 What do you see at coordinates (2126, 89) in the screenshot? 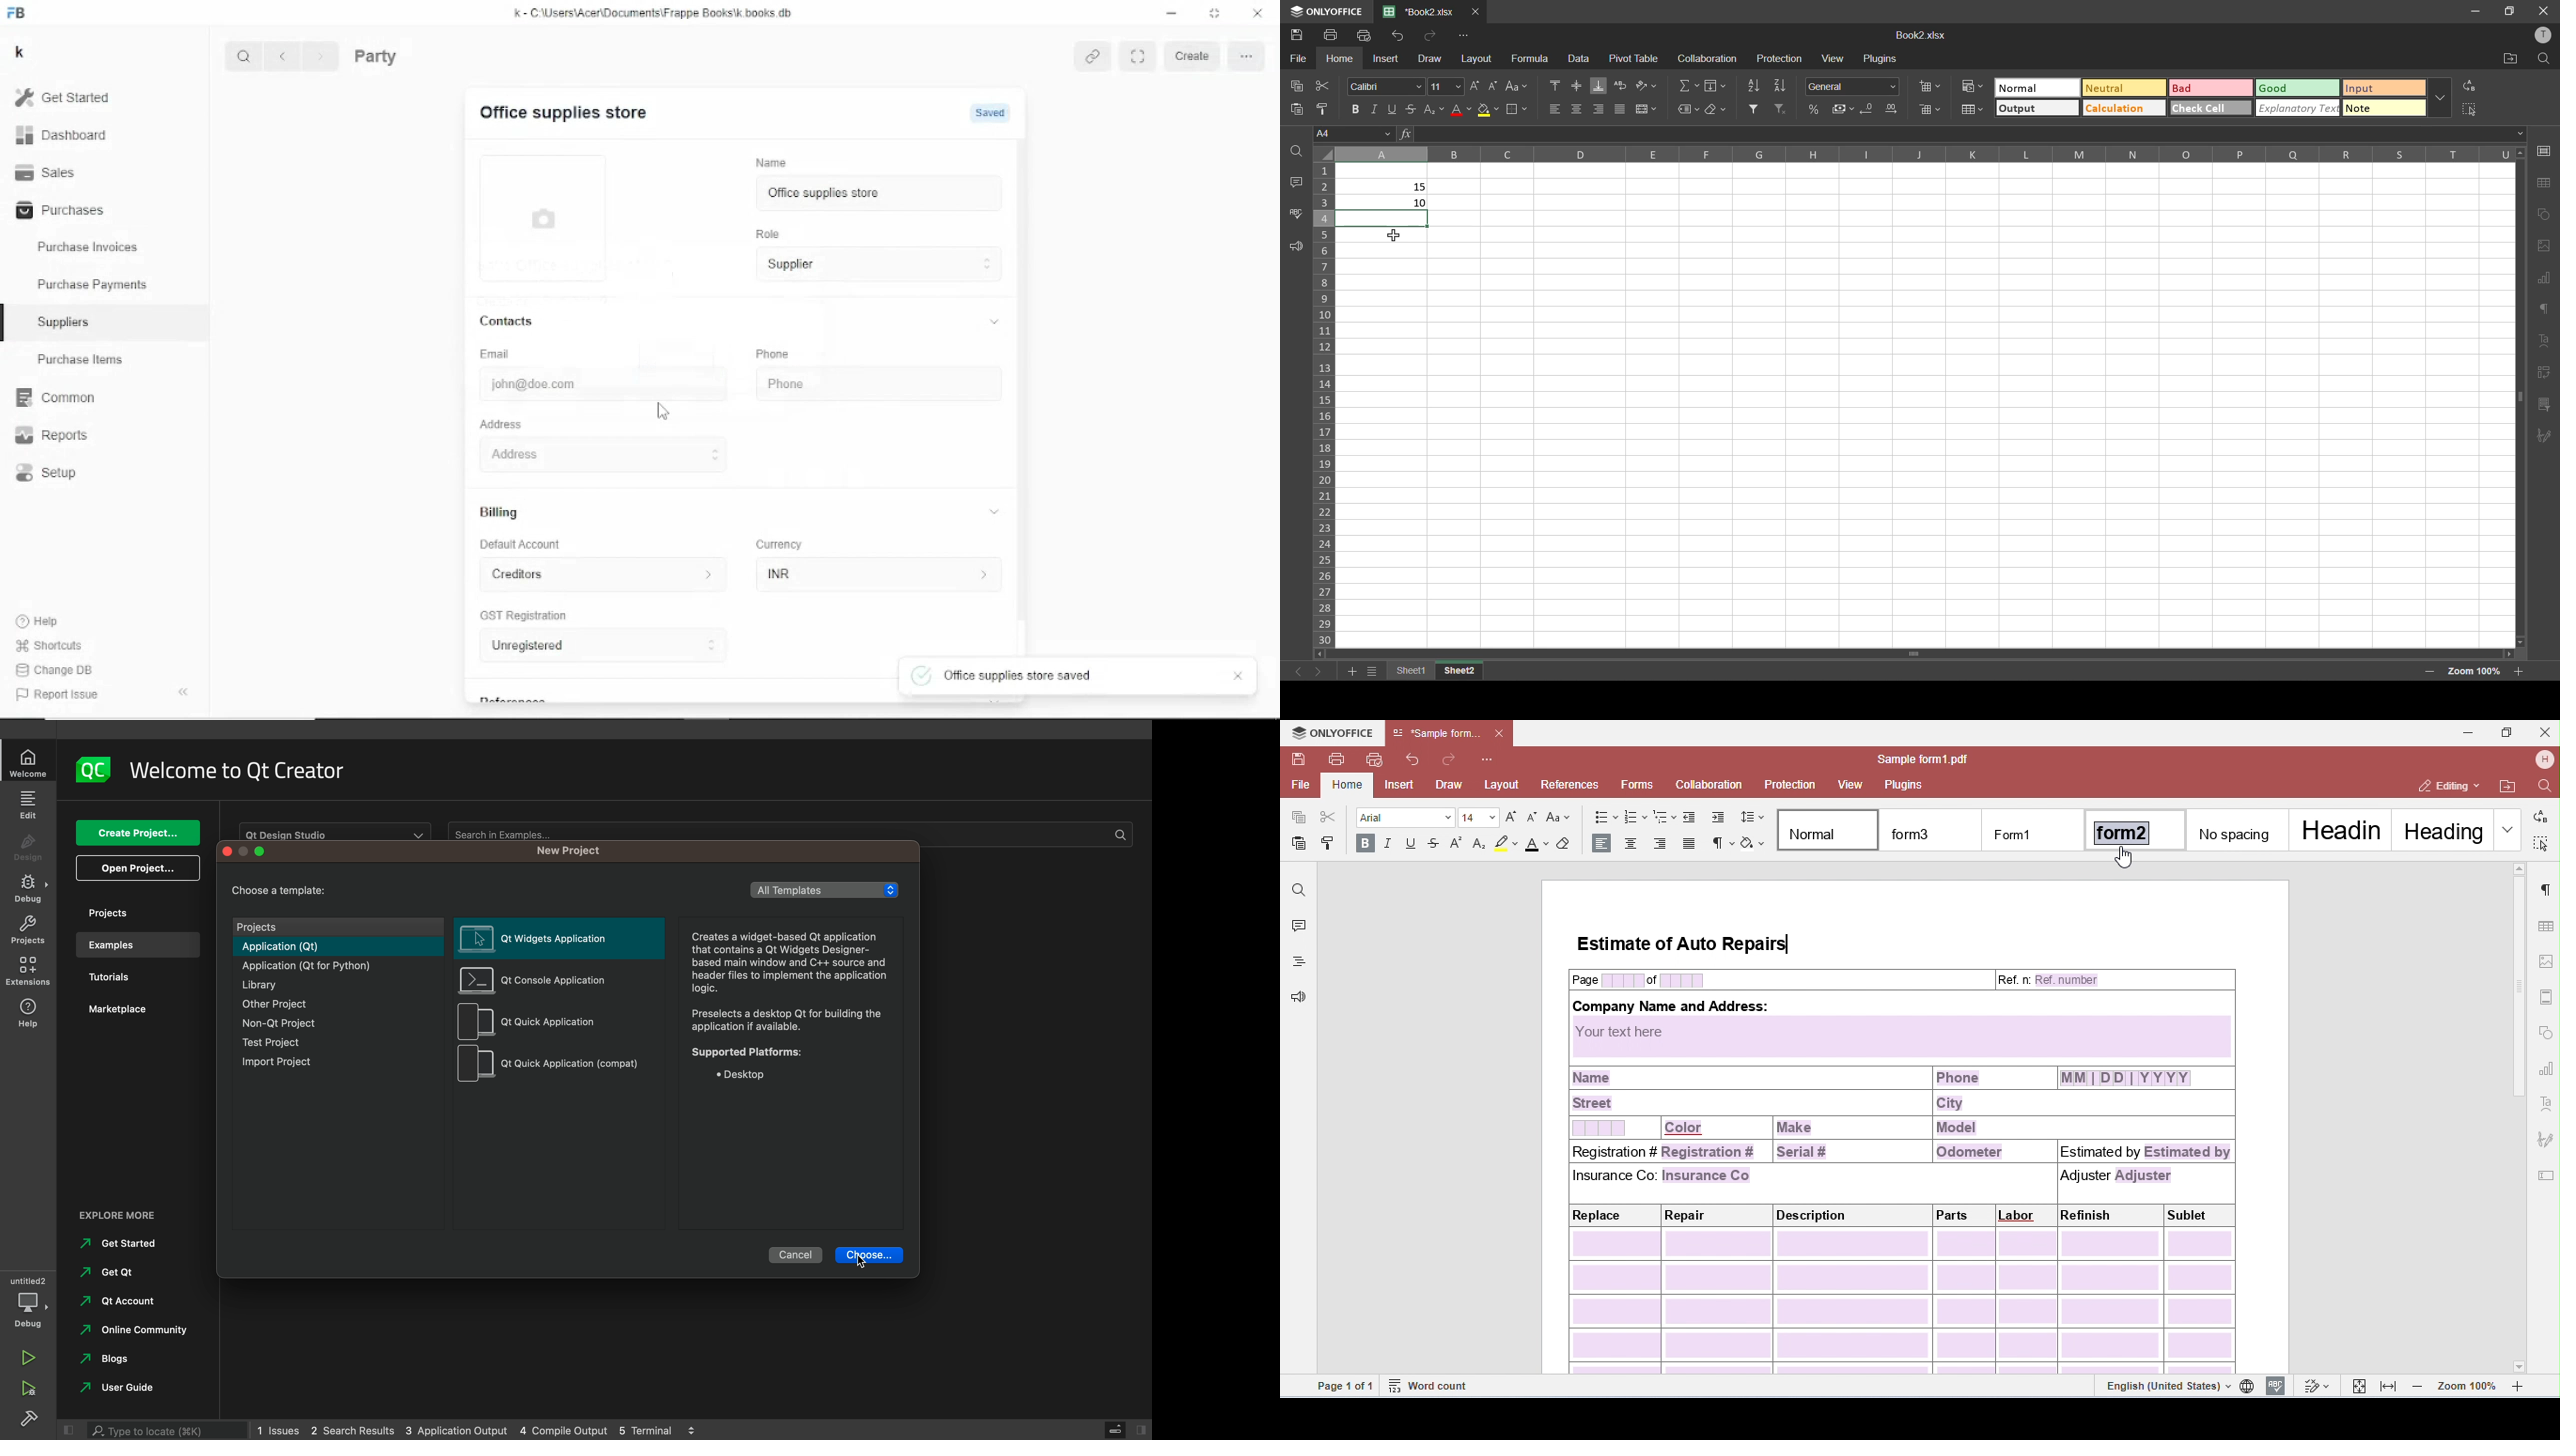
I see `neutral` at bounding box center [2126, 89].